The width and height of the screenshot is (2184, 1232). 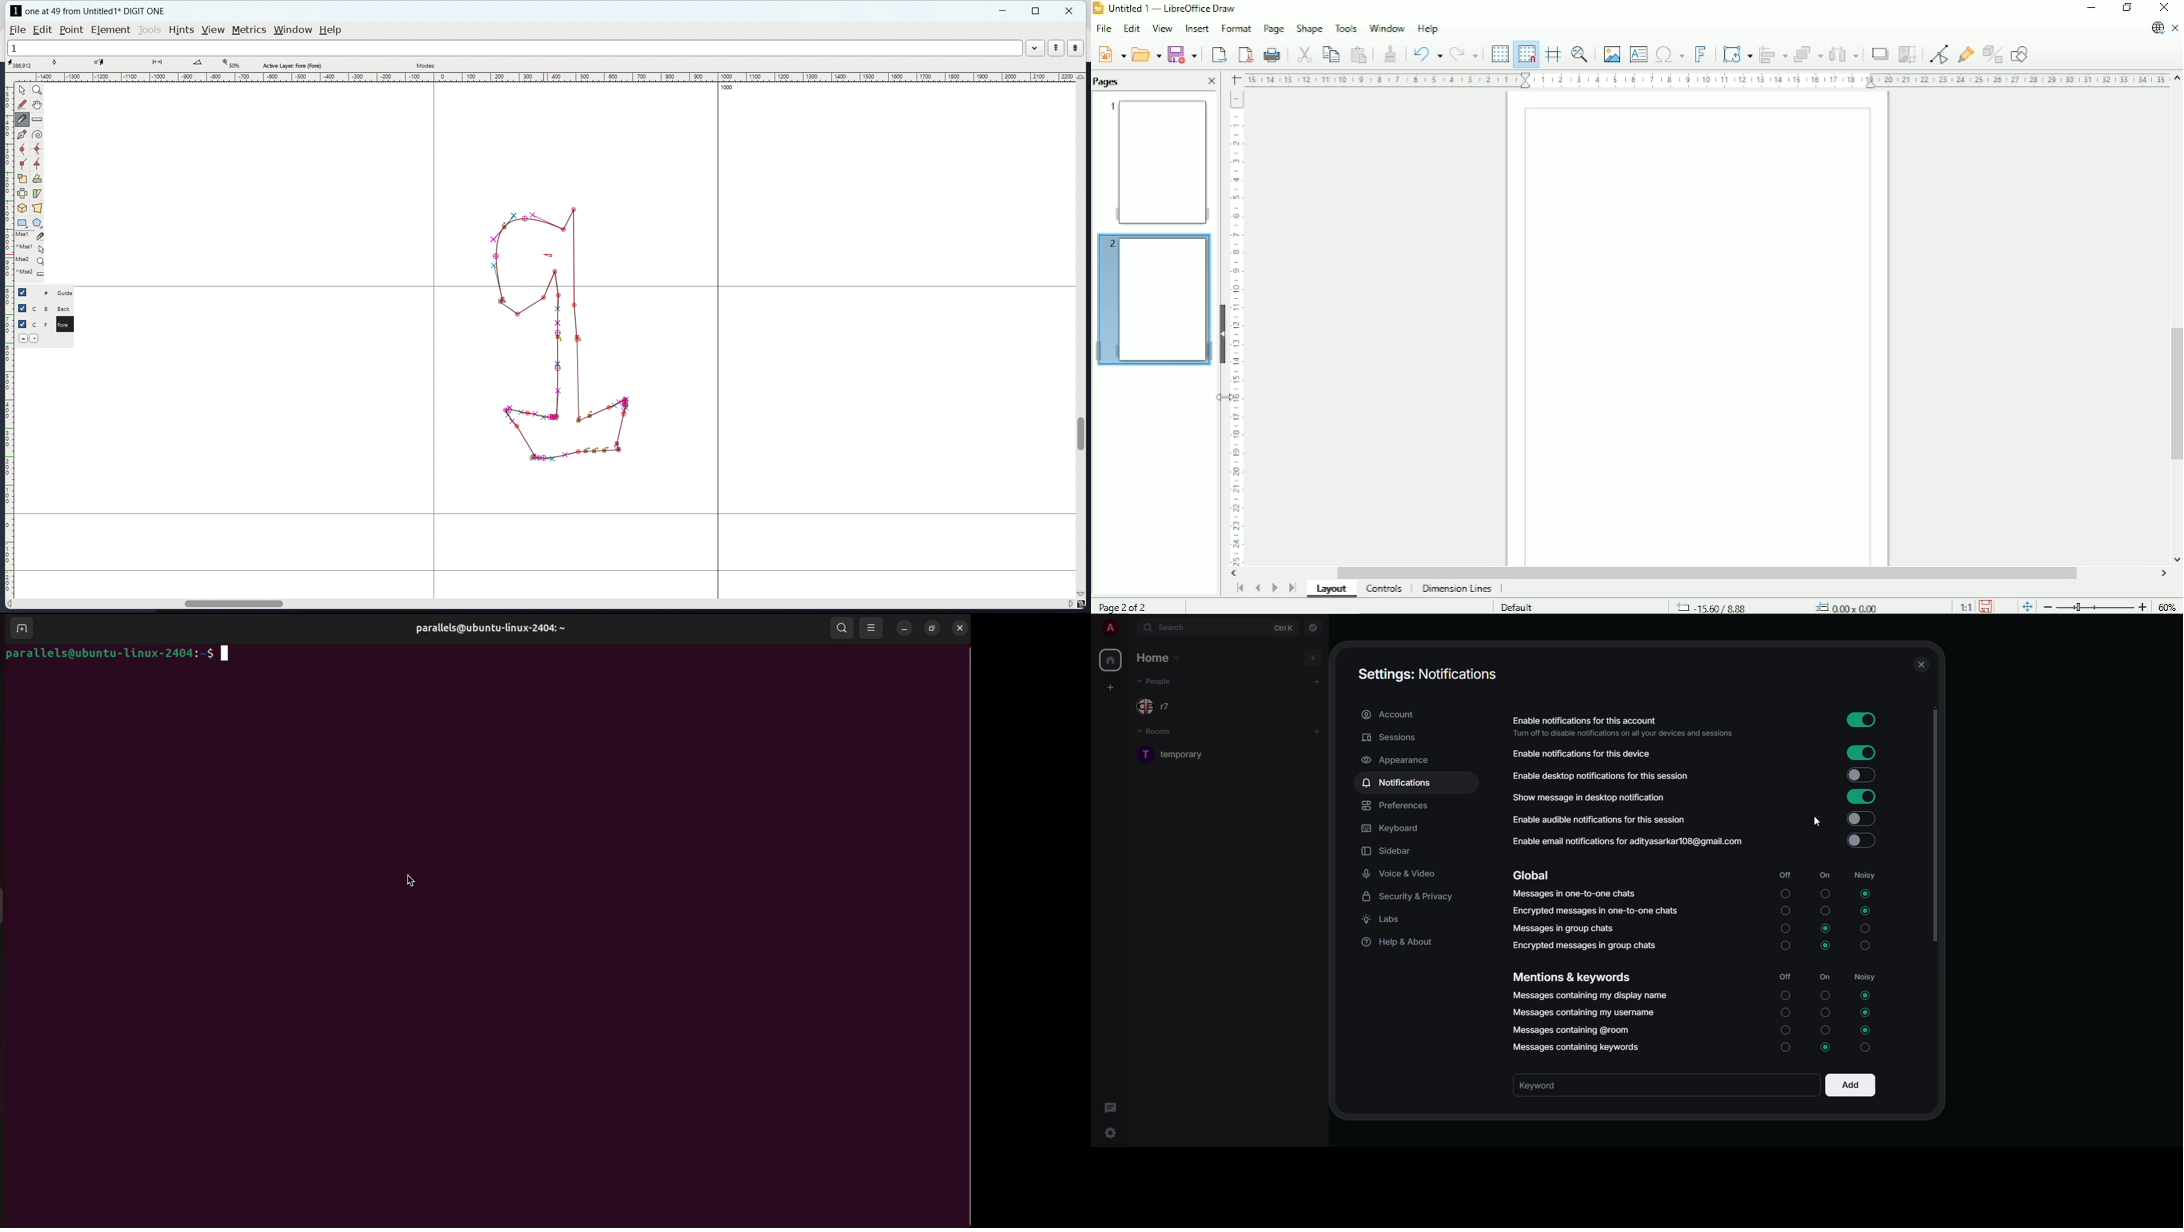 What do you see at coordinates (1866, 977) in the screenshot?
I see `noisy` at bounding box center [1866, 977].